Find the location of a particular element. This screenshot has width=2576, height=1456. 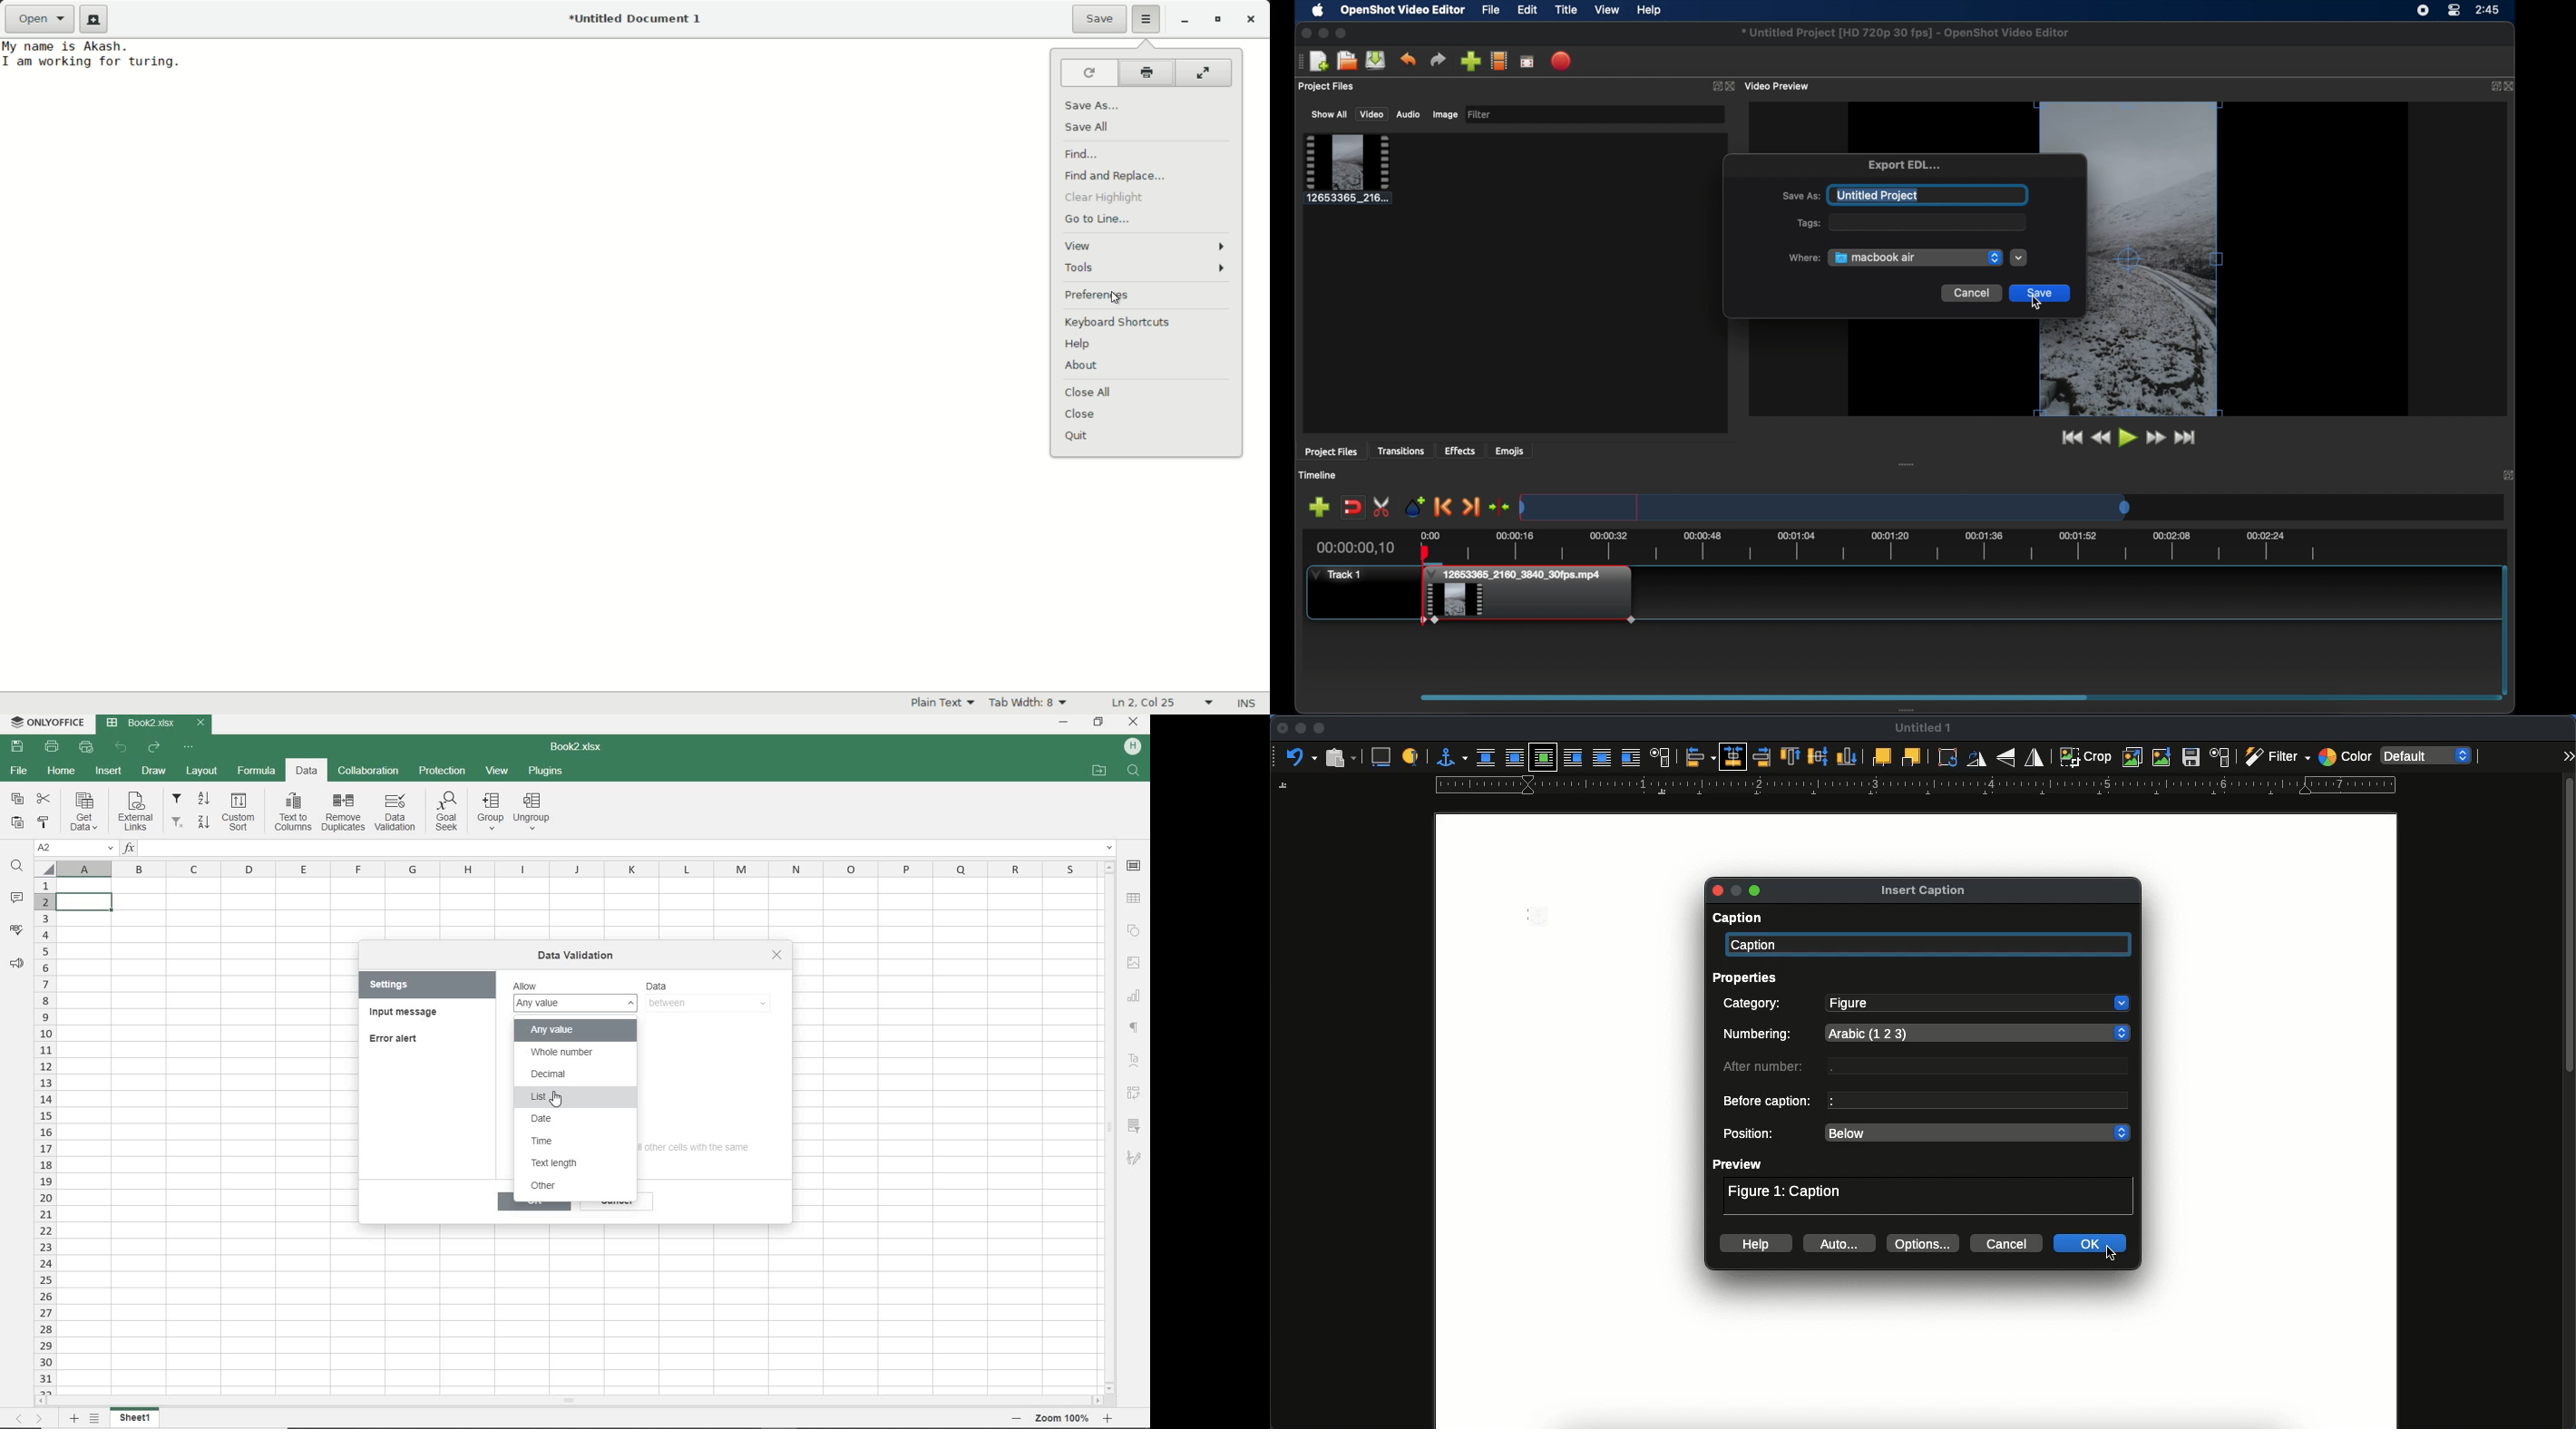

OPEN FILE LOCATION is located at coordinates (1101, 771).